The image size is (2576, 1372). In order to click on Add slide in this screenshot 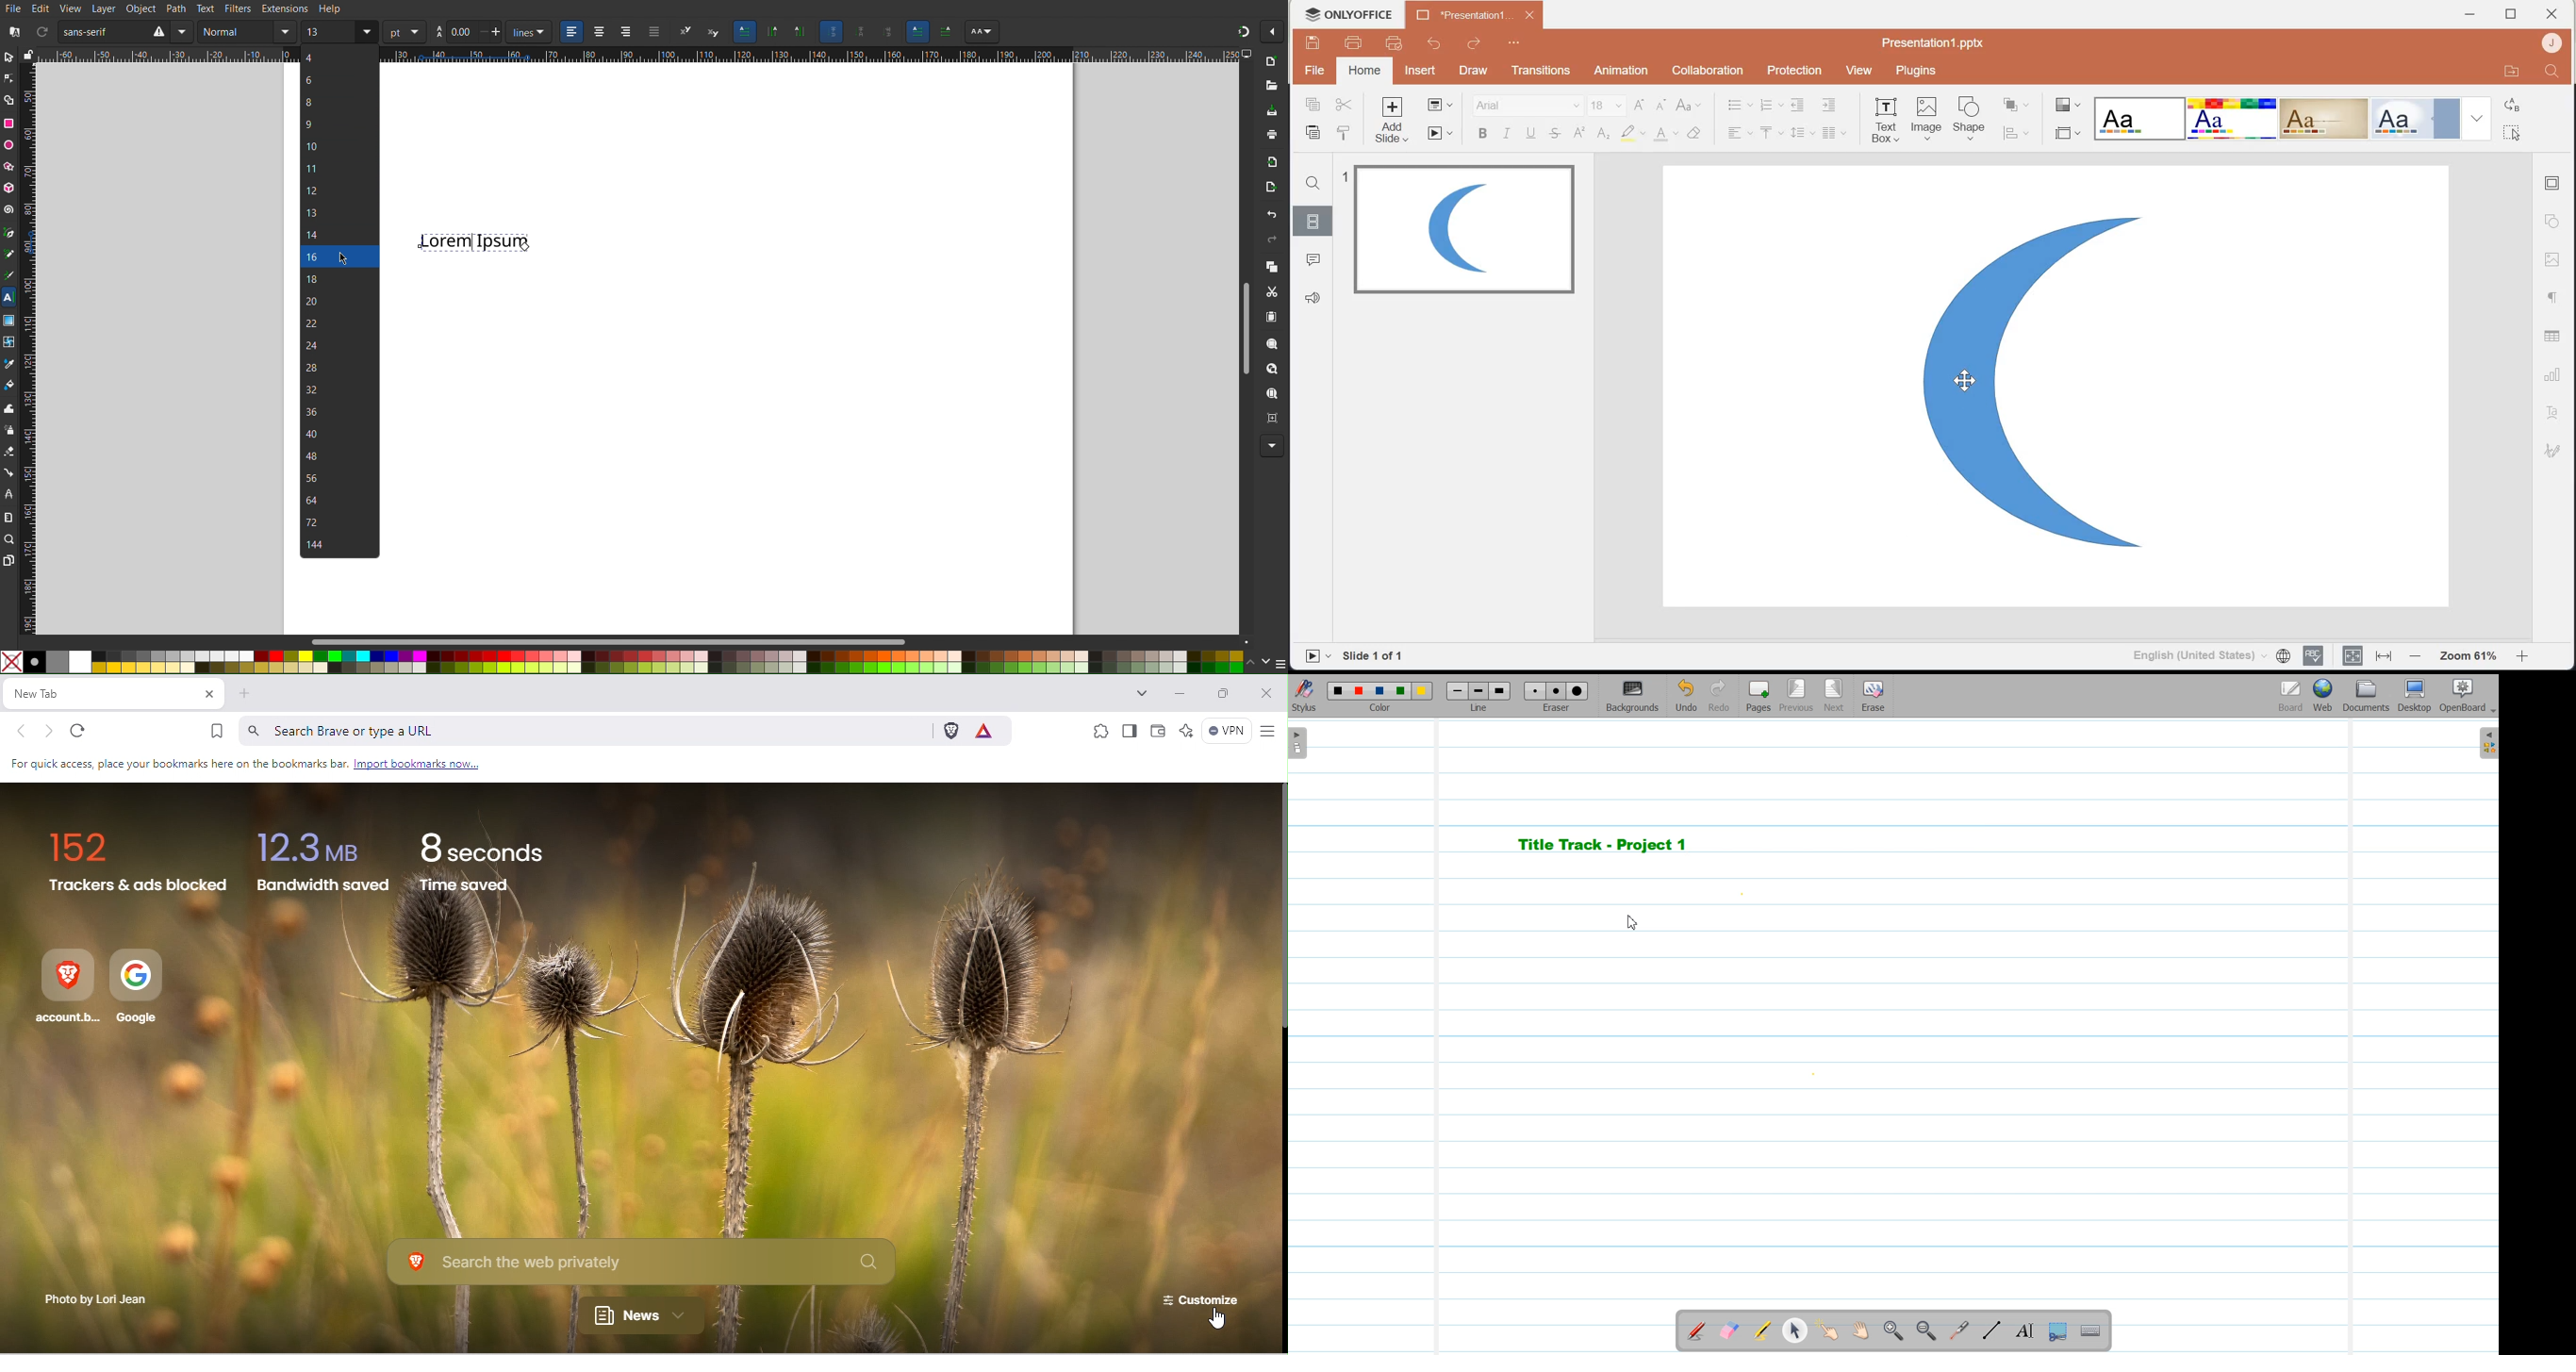, I will do `click(1396, 121)`.